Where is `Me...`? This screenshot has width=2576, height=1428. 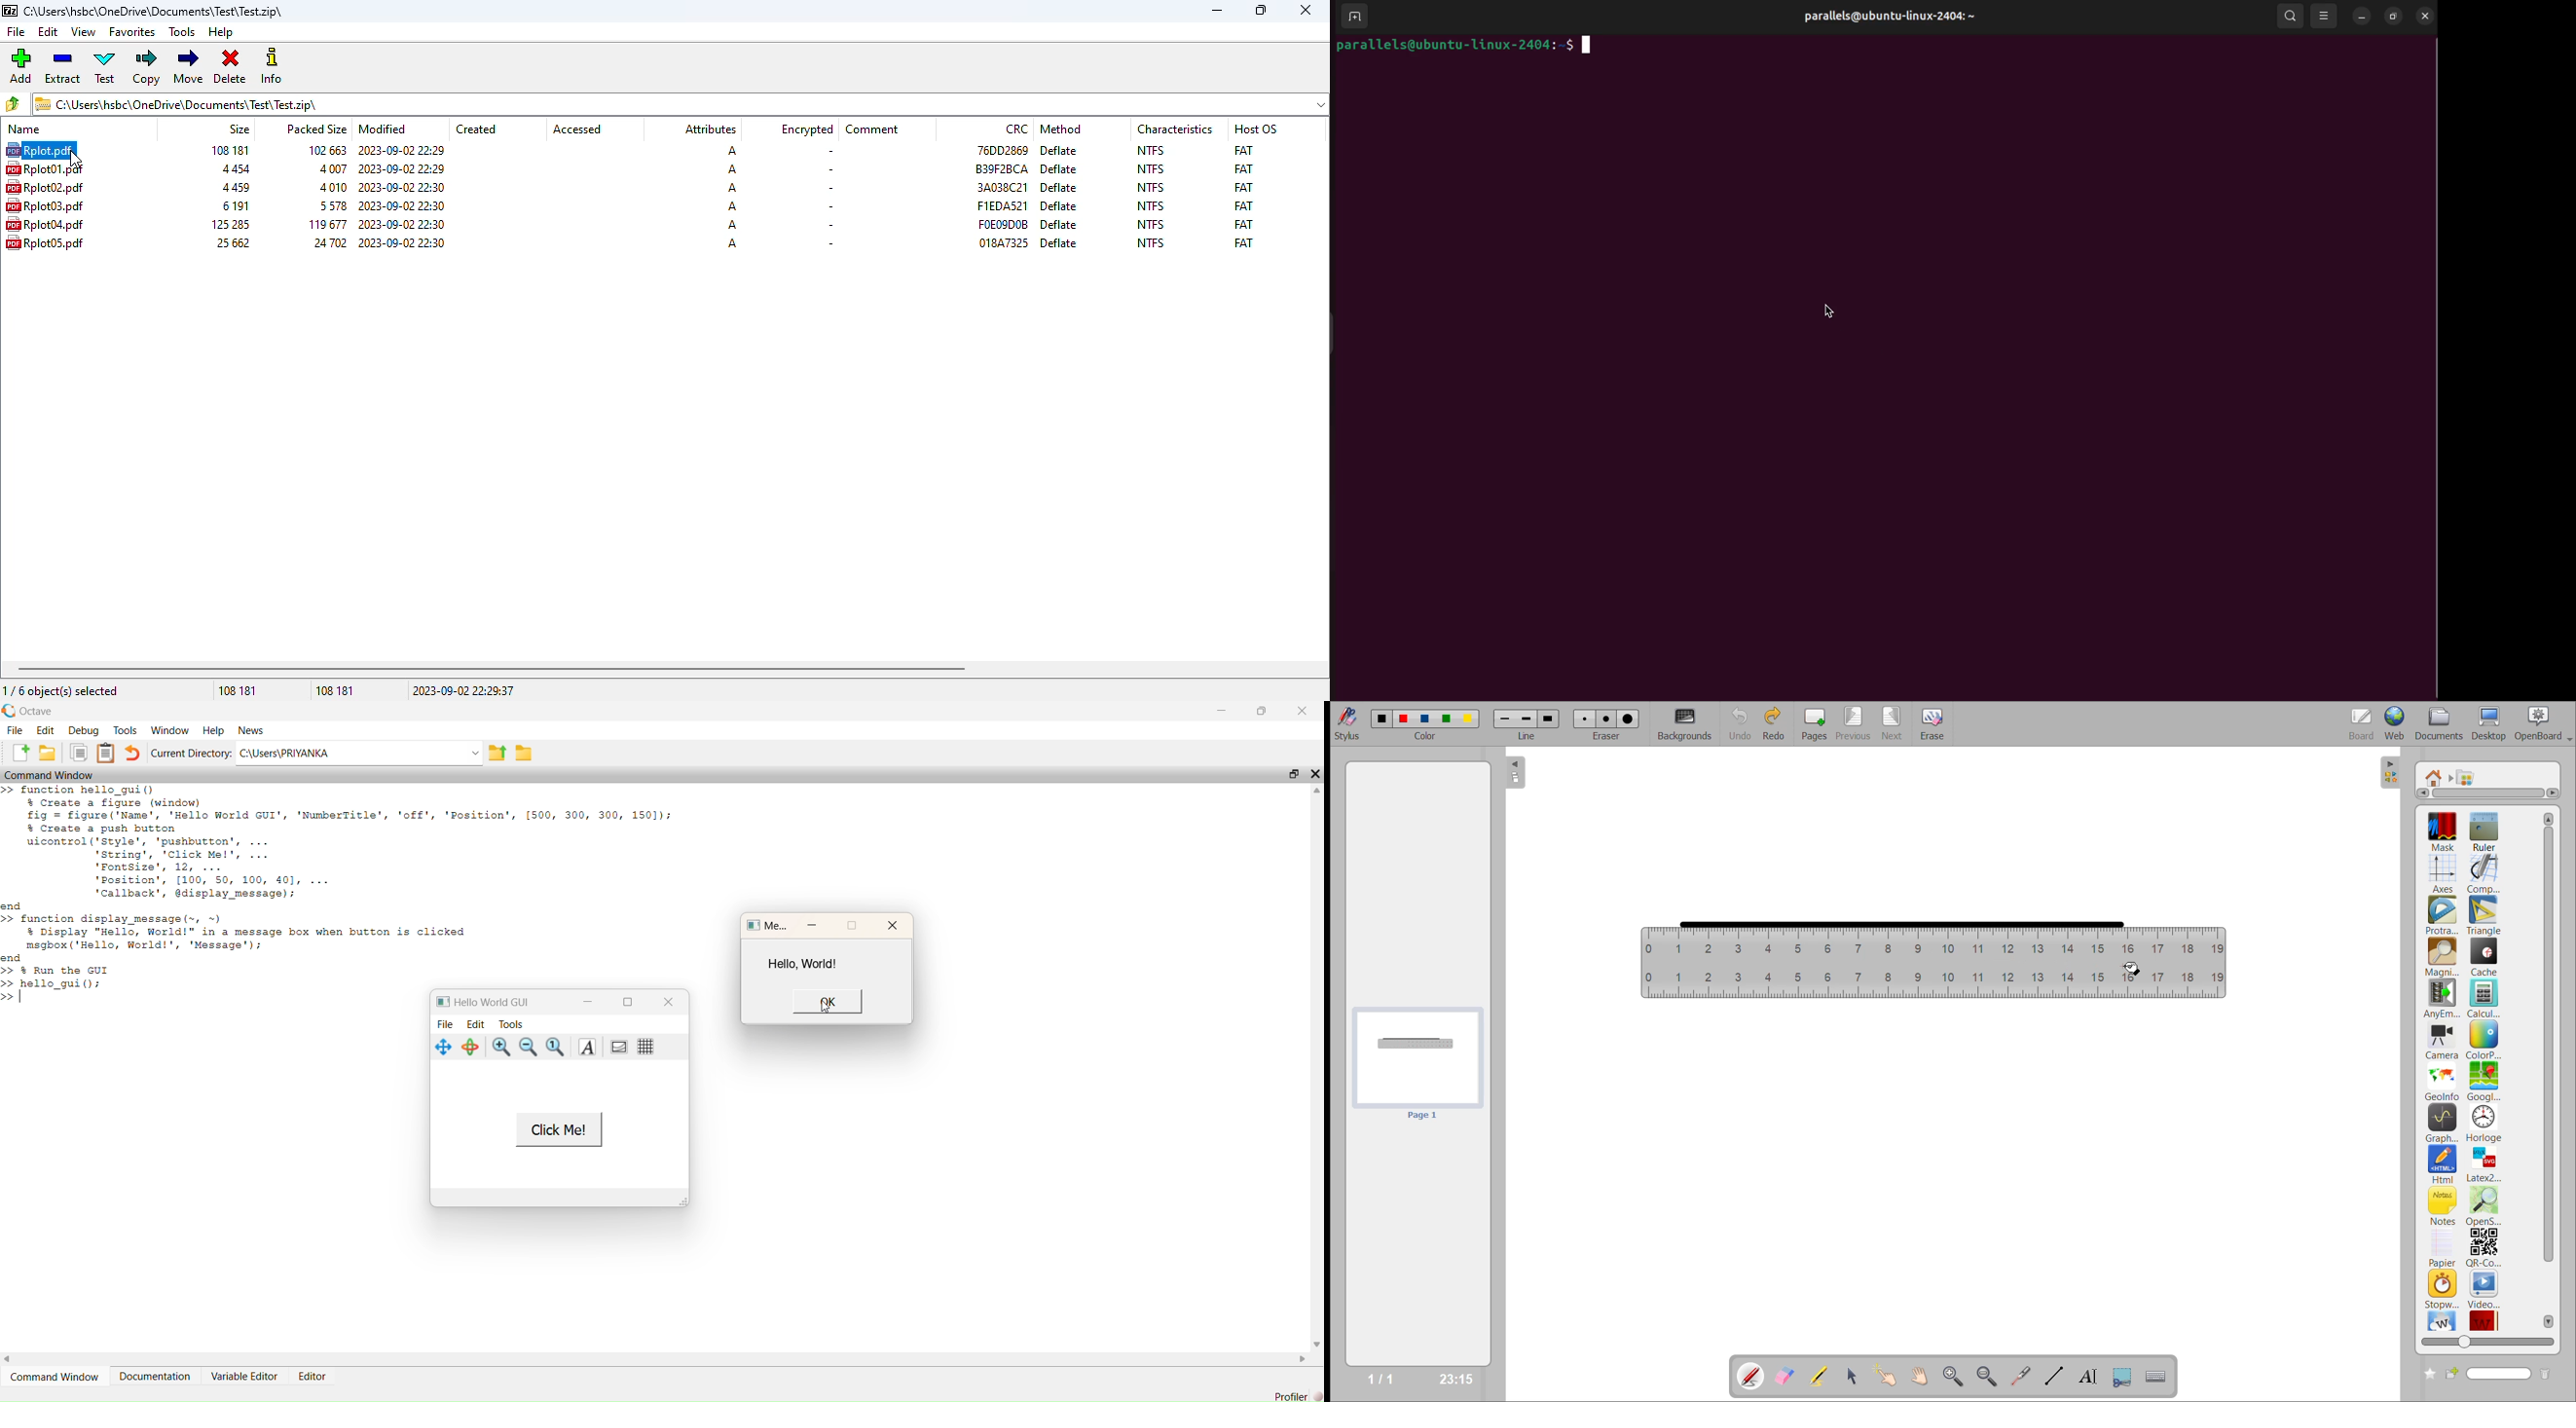
Me... is located at coordinates (768, 927).